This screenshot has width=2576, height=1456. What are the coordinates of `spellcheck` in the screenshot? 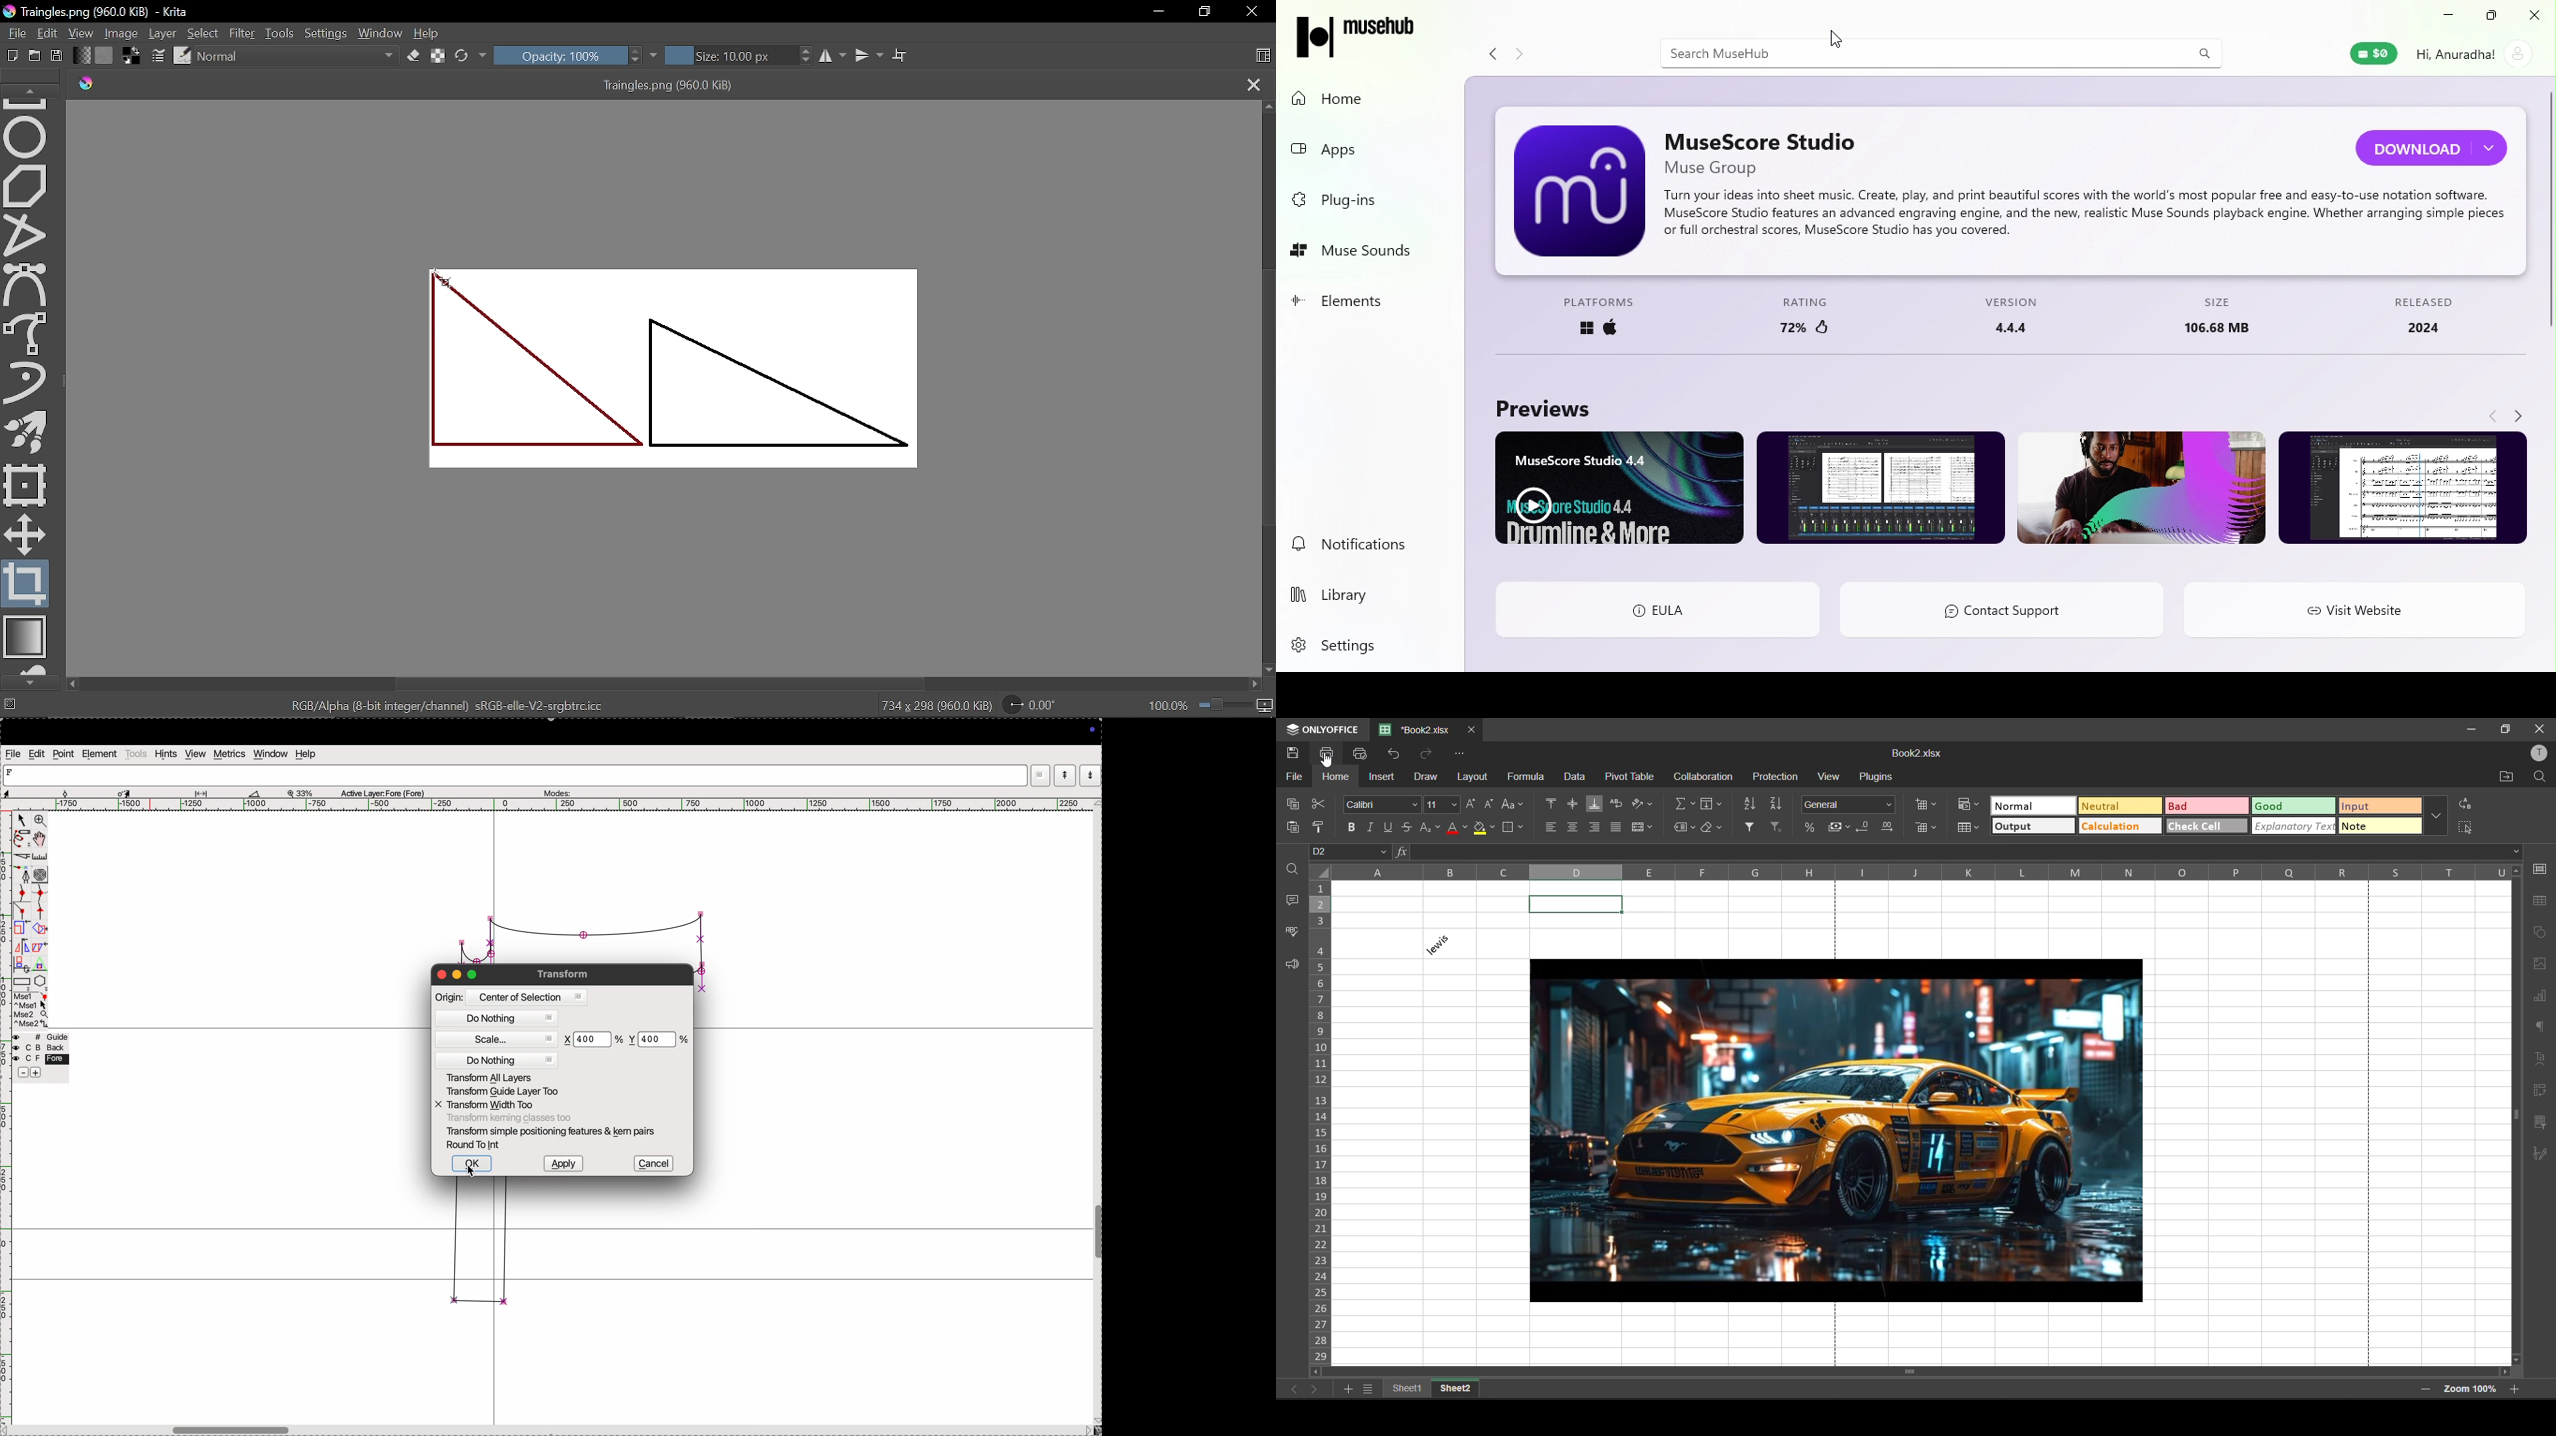 It's located at (1291, 931).